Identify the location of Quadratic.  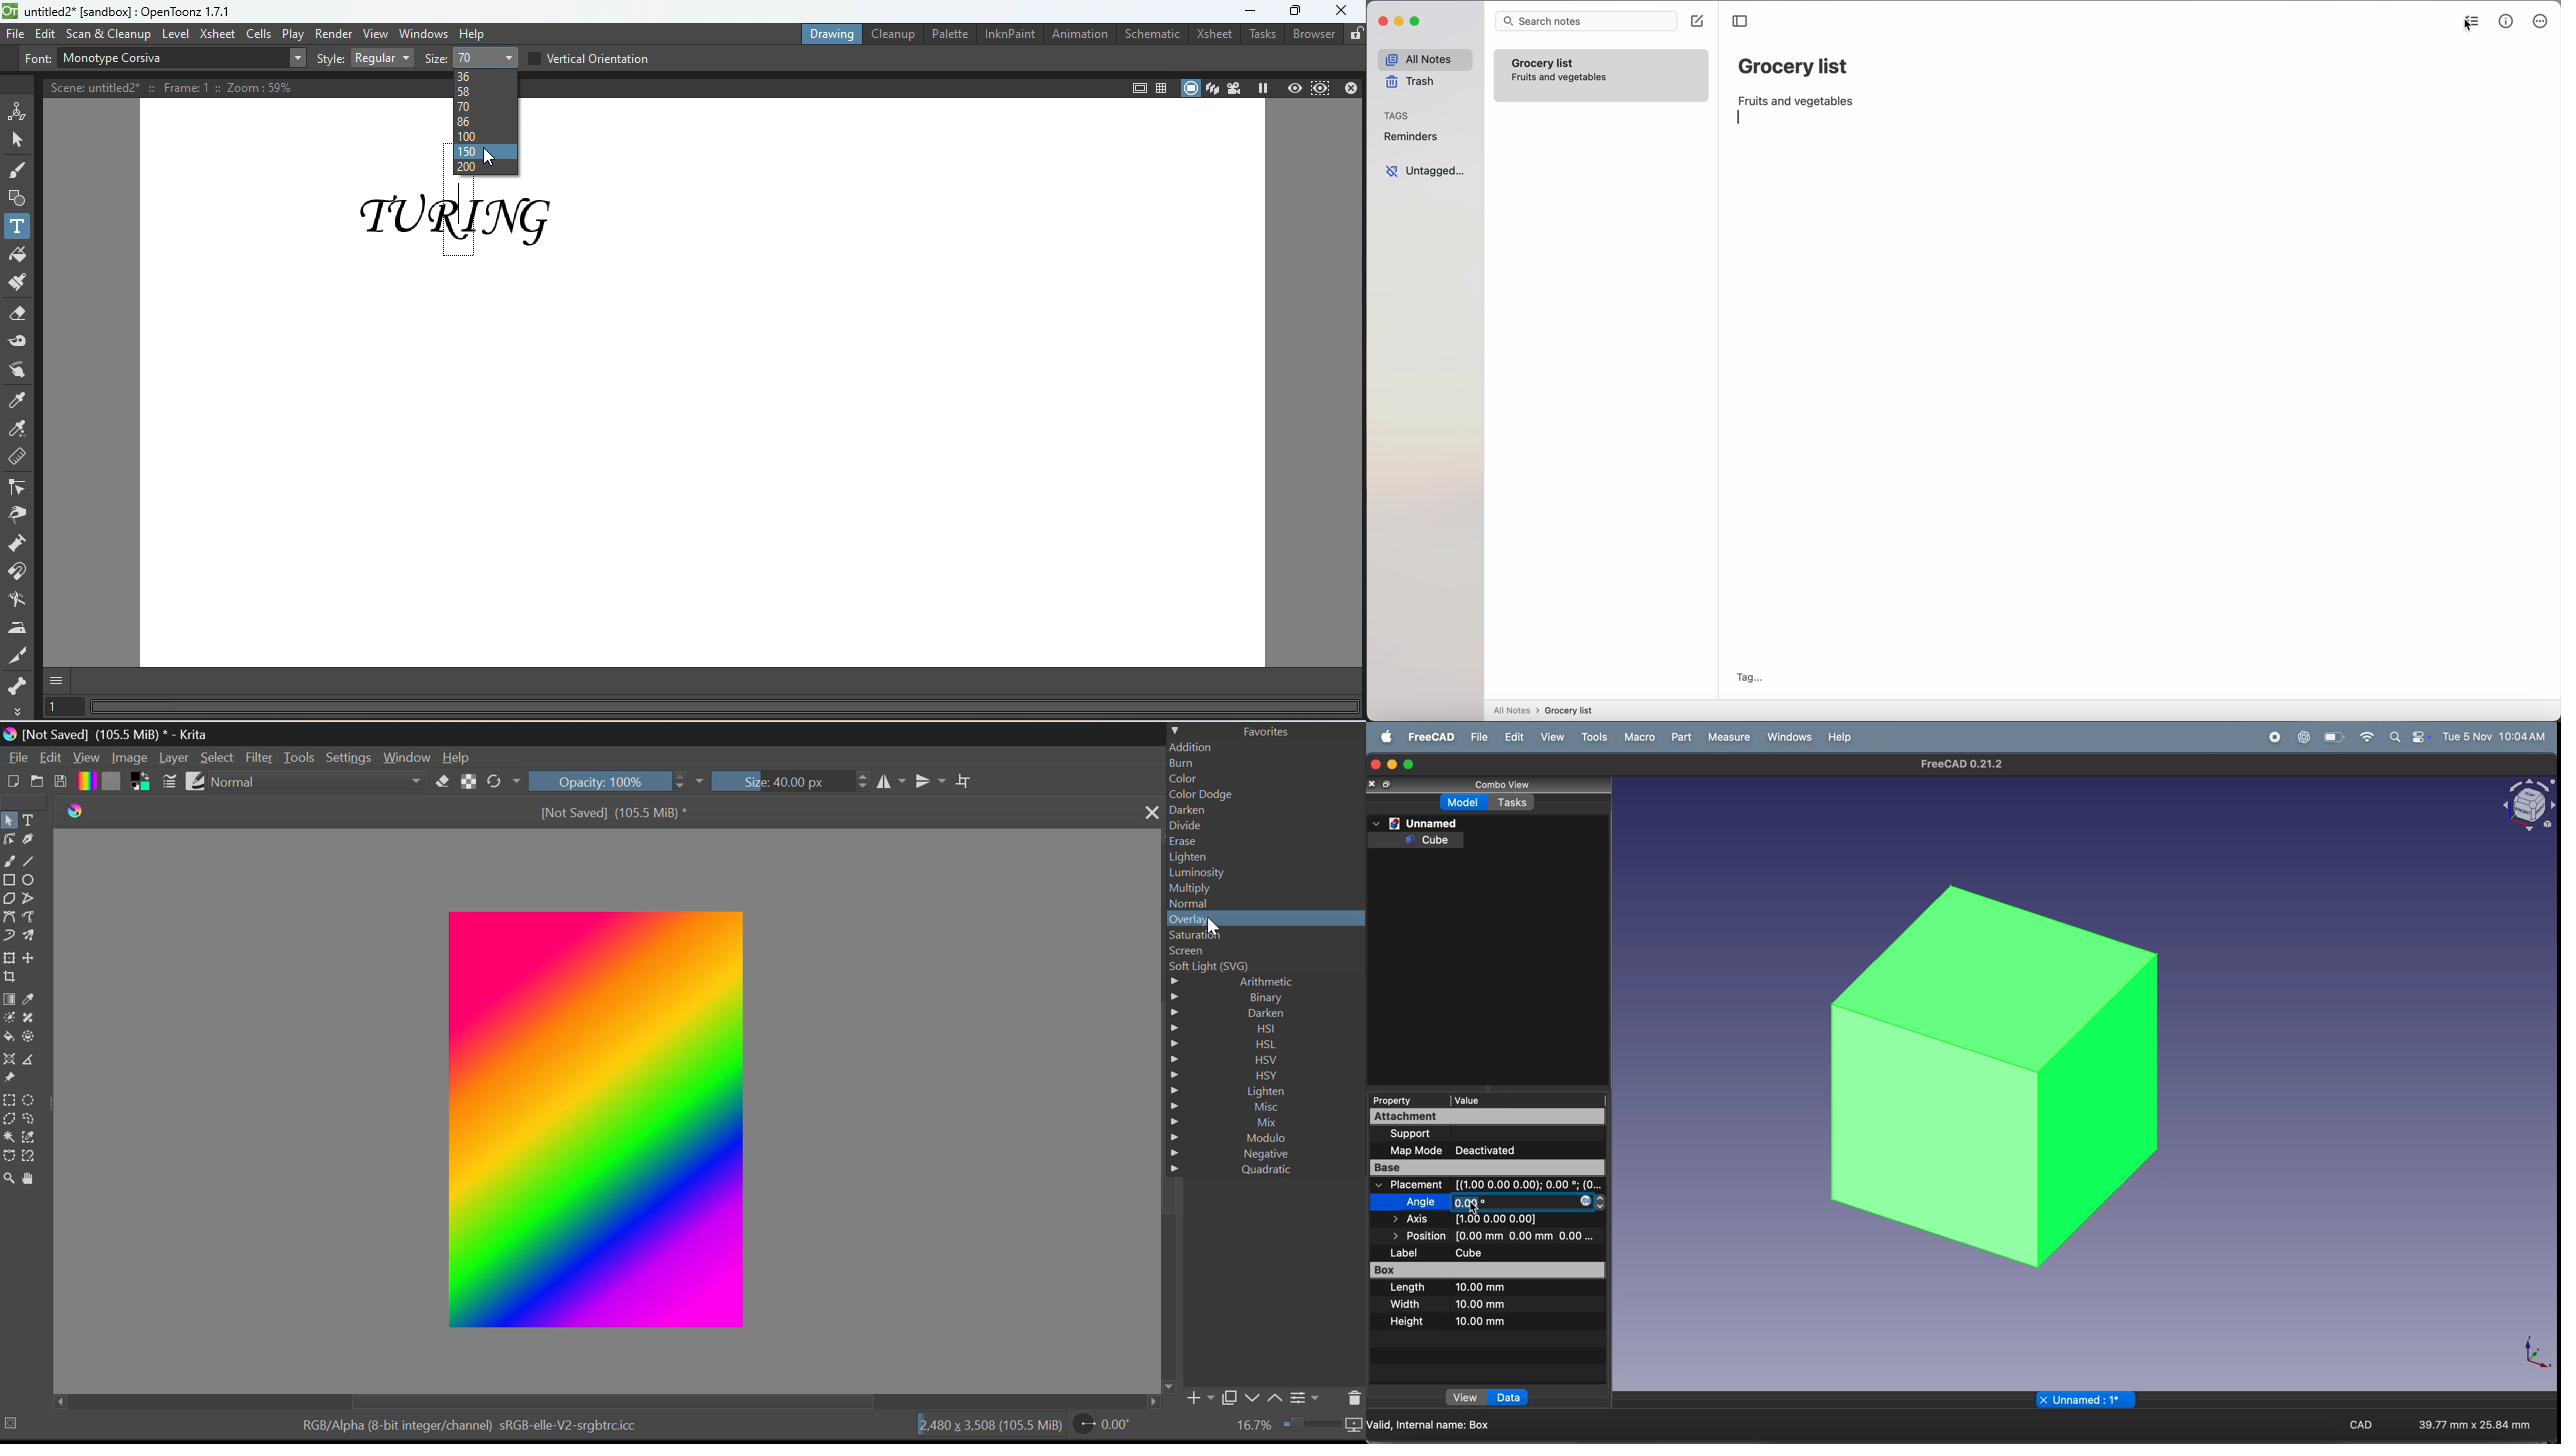
(1262, 1170).